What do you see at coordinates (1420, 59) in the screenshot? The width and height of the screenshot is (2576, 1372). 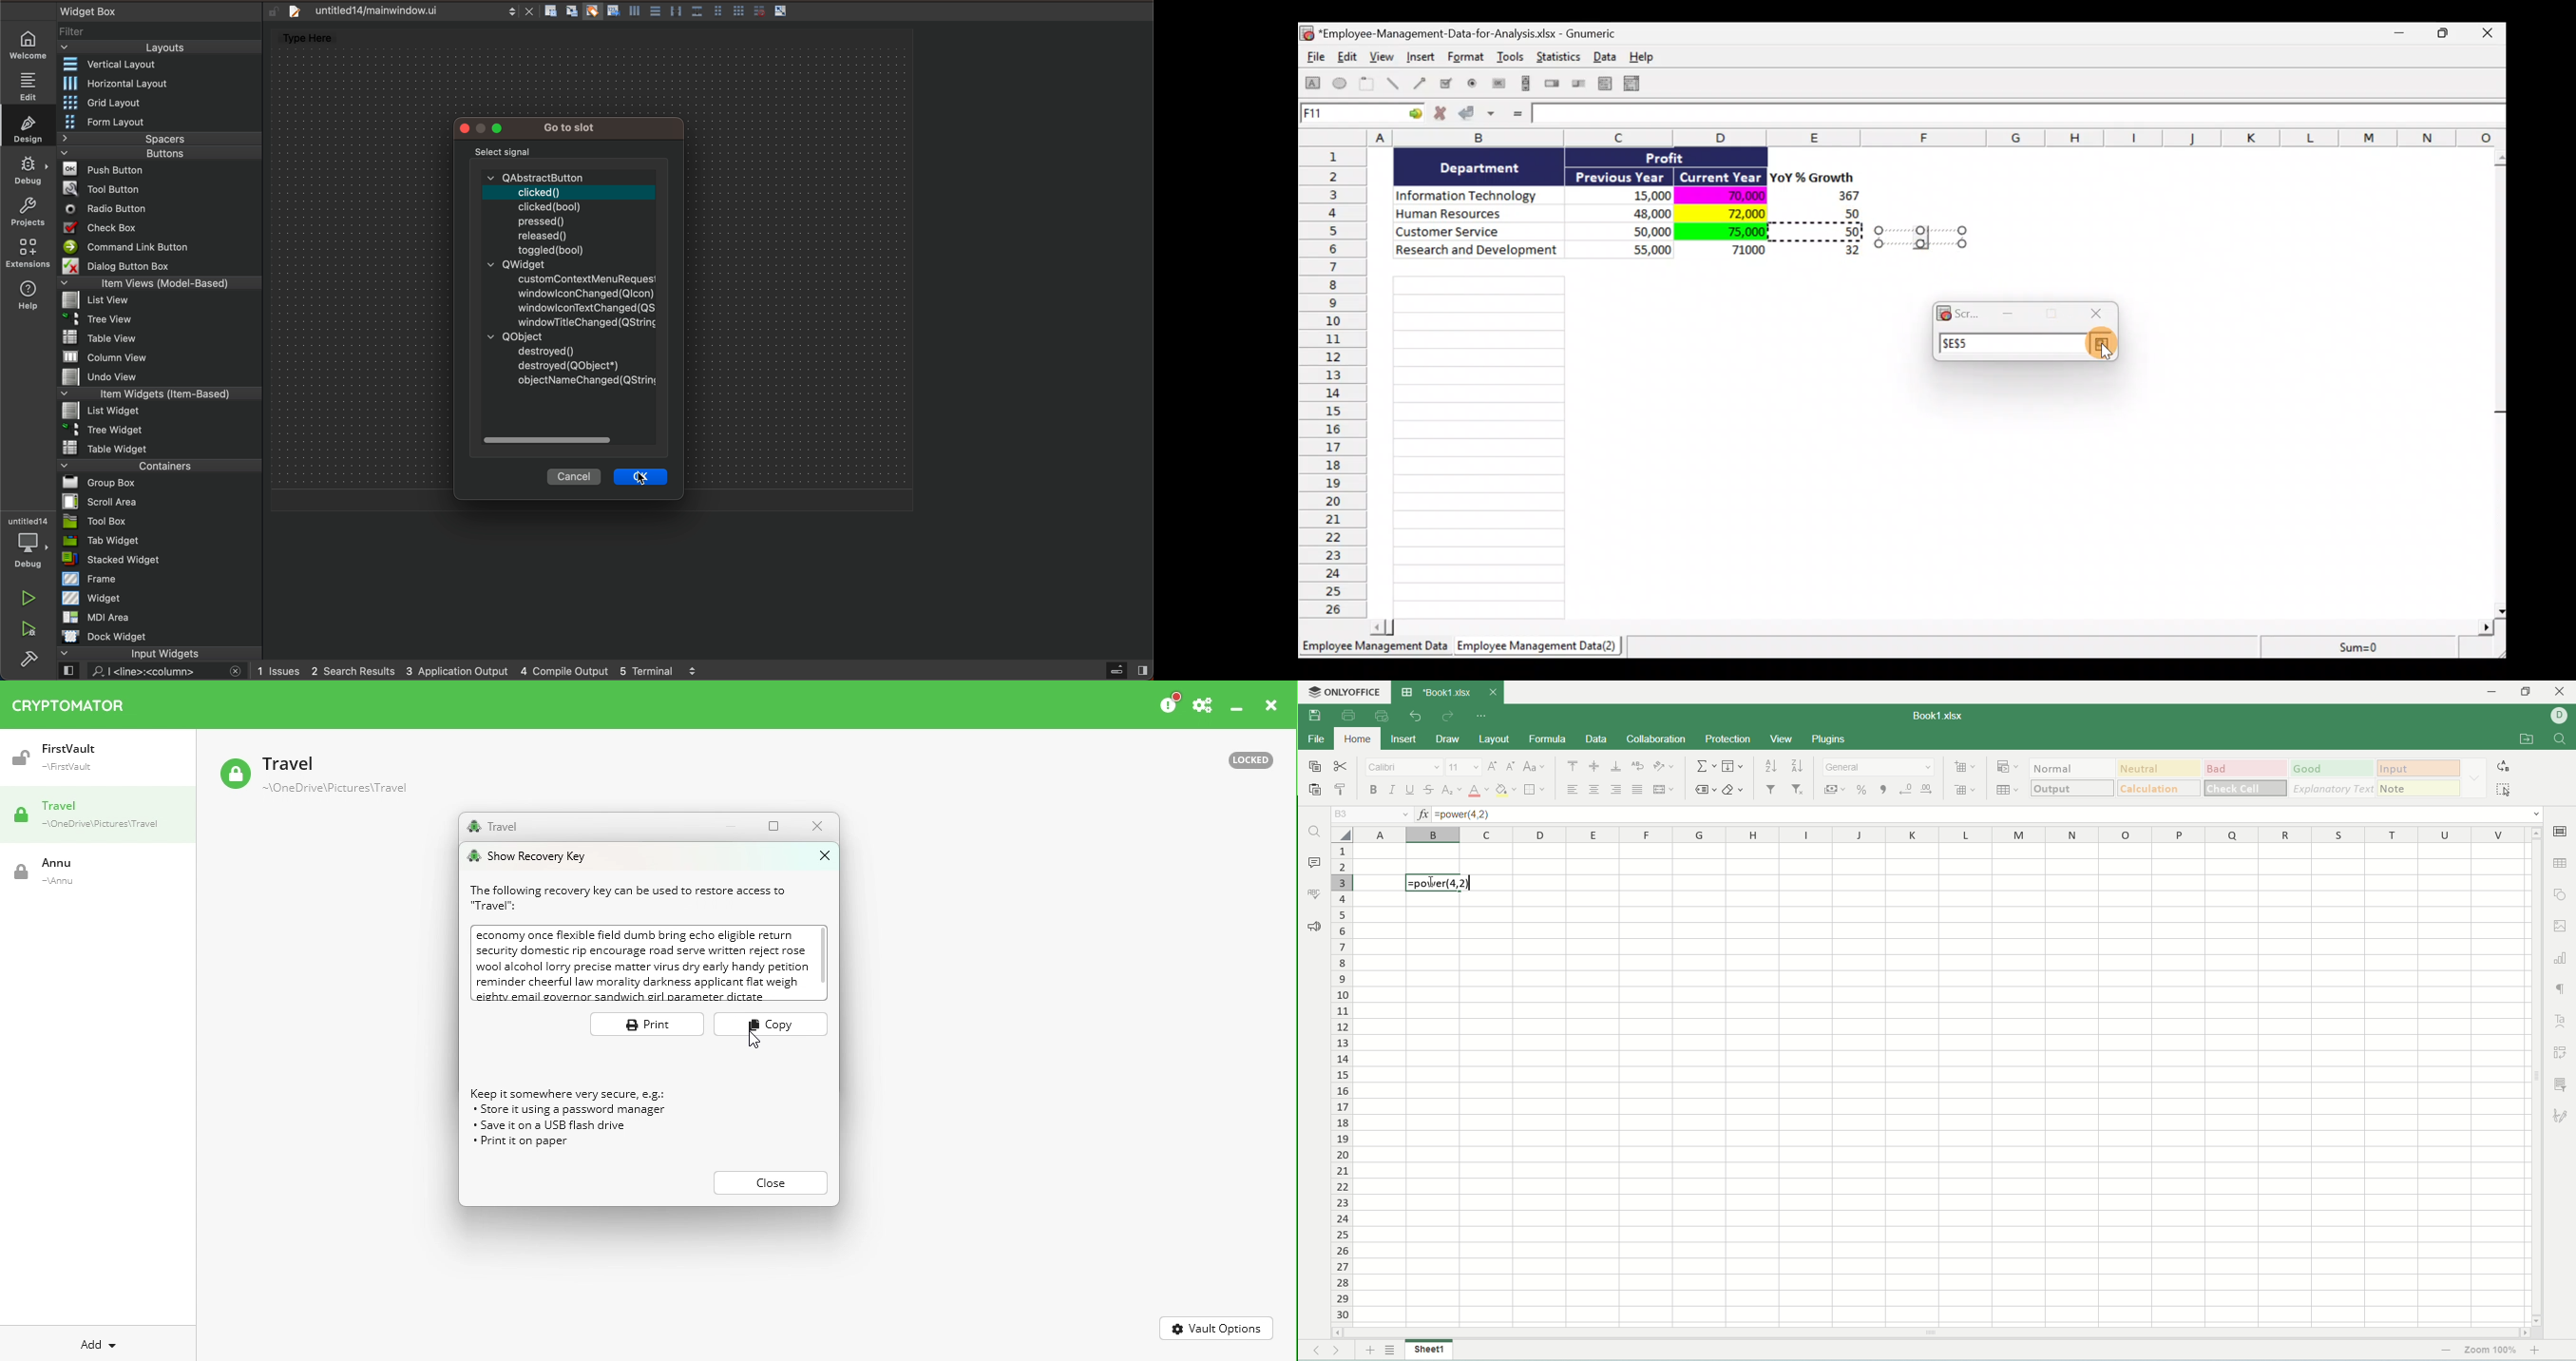 I see `Insert` at bounding box center [1420, 59].